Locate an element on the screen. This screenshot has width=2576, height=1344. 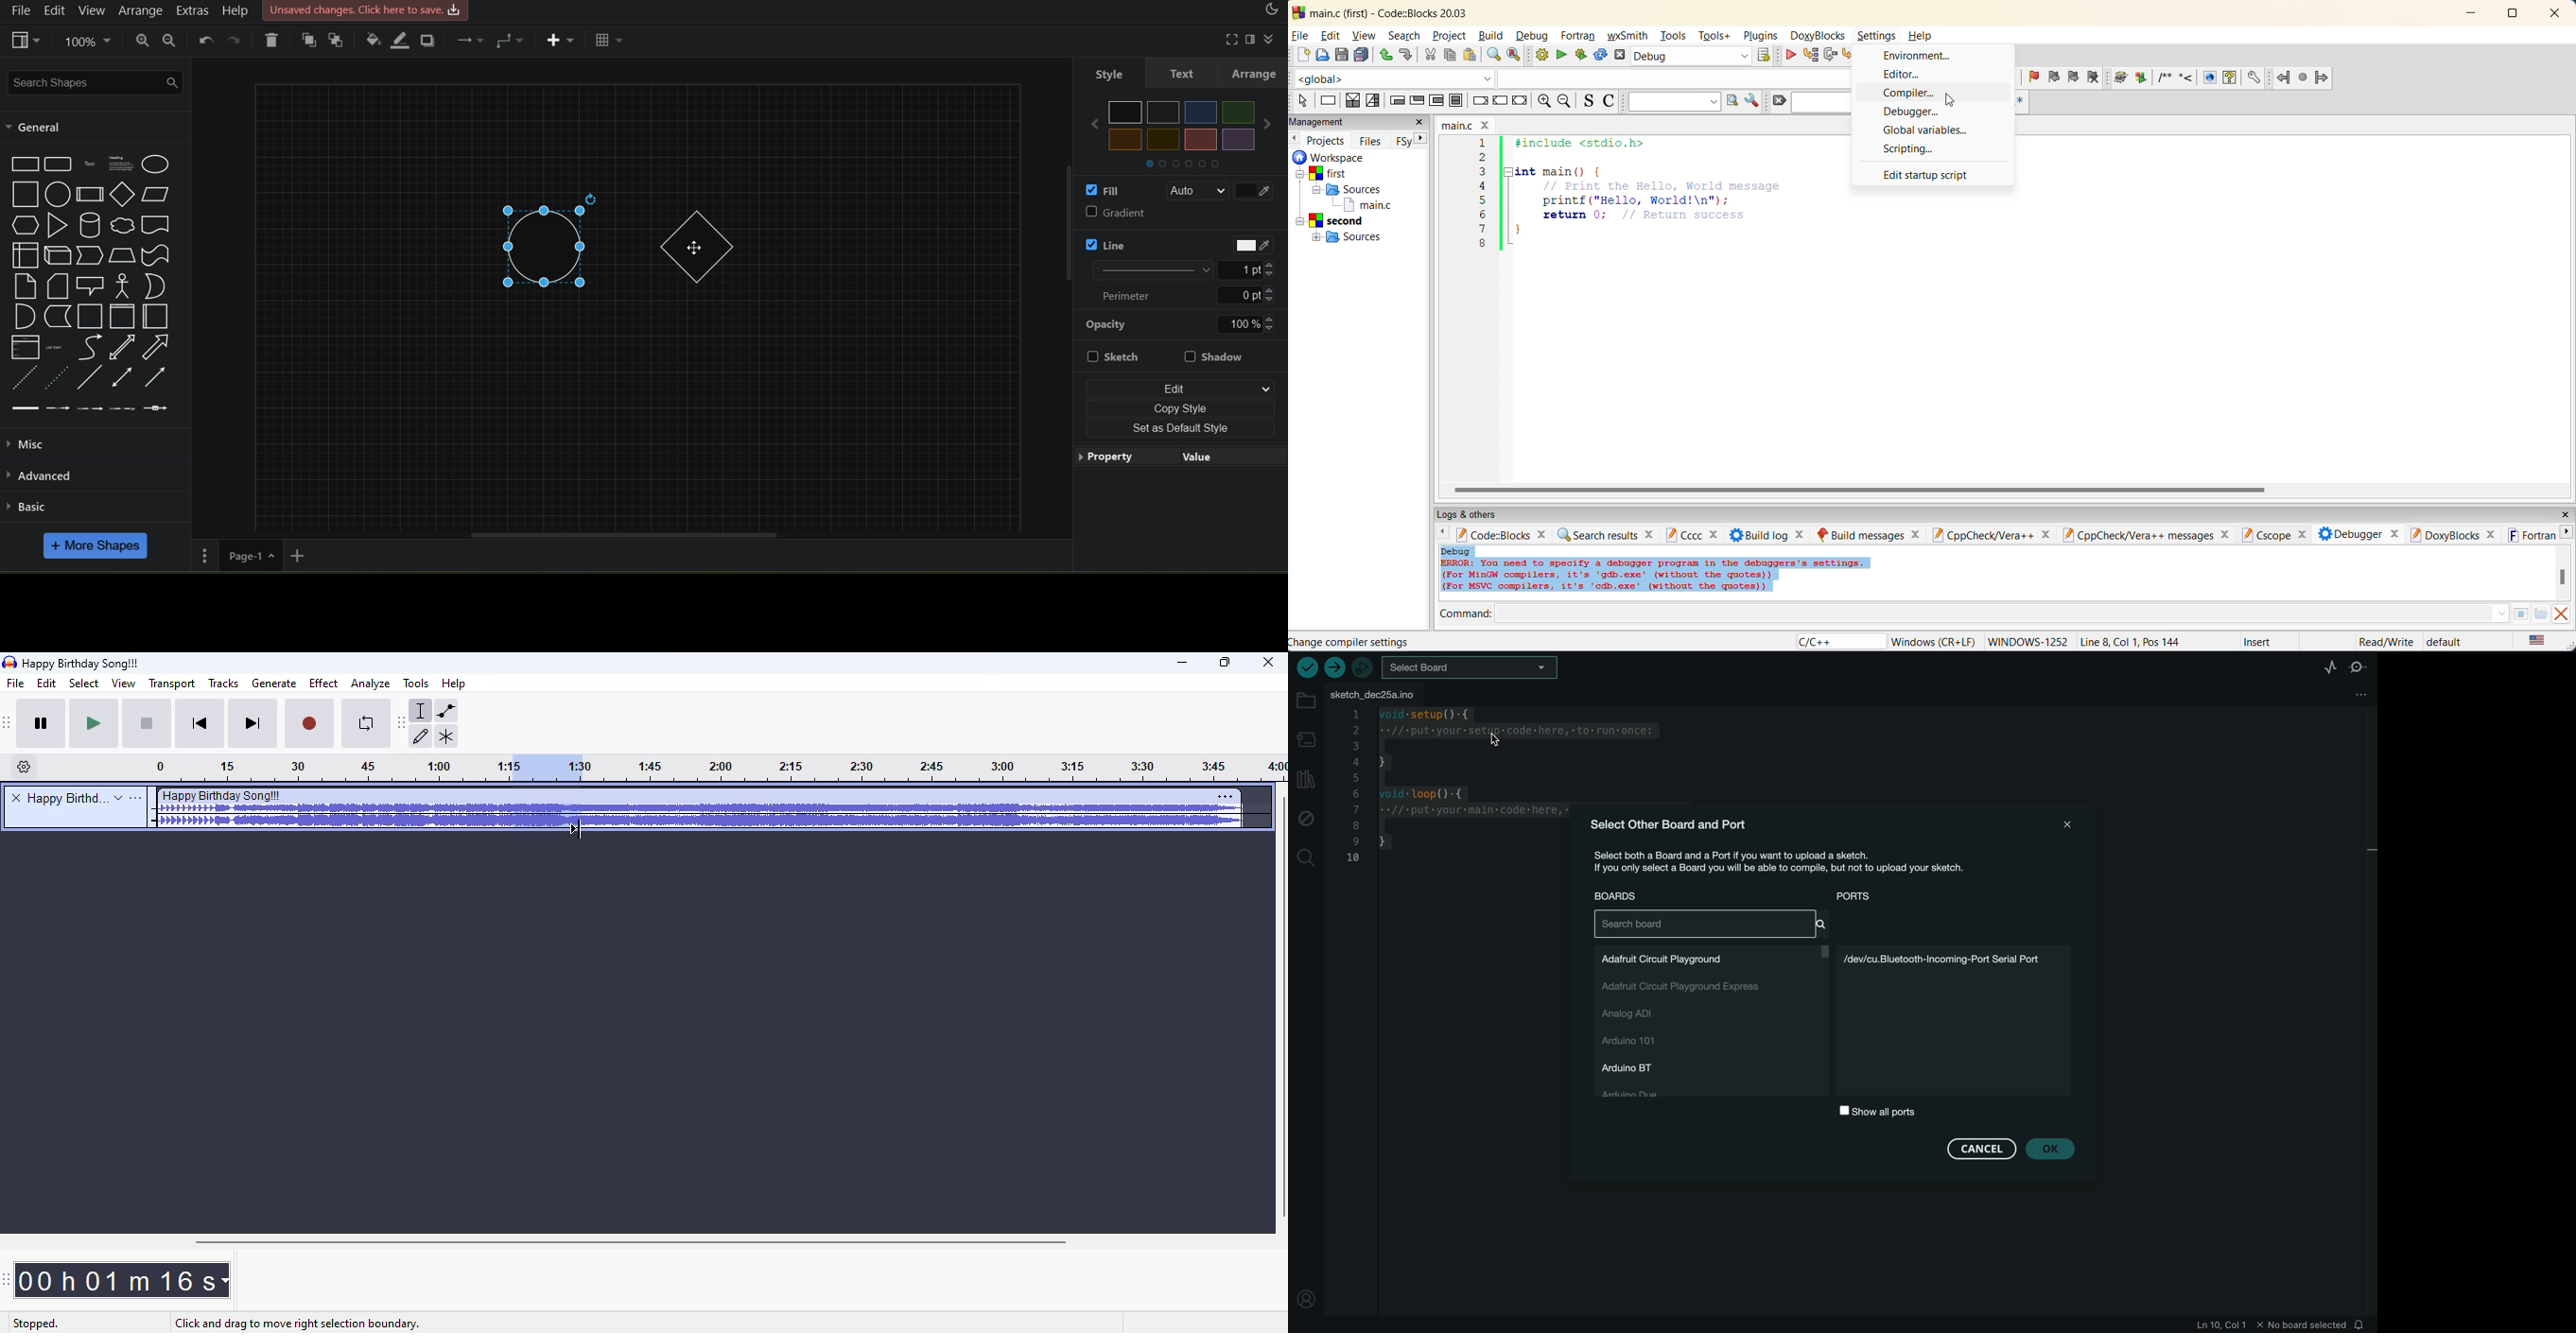
 is located at coordinates (1127, 139).